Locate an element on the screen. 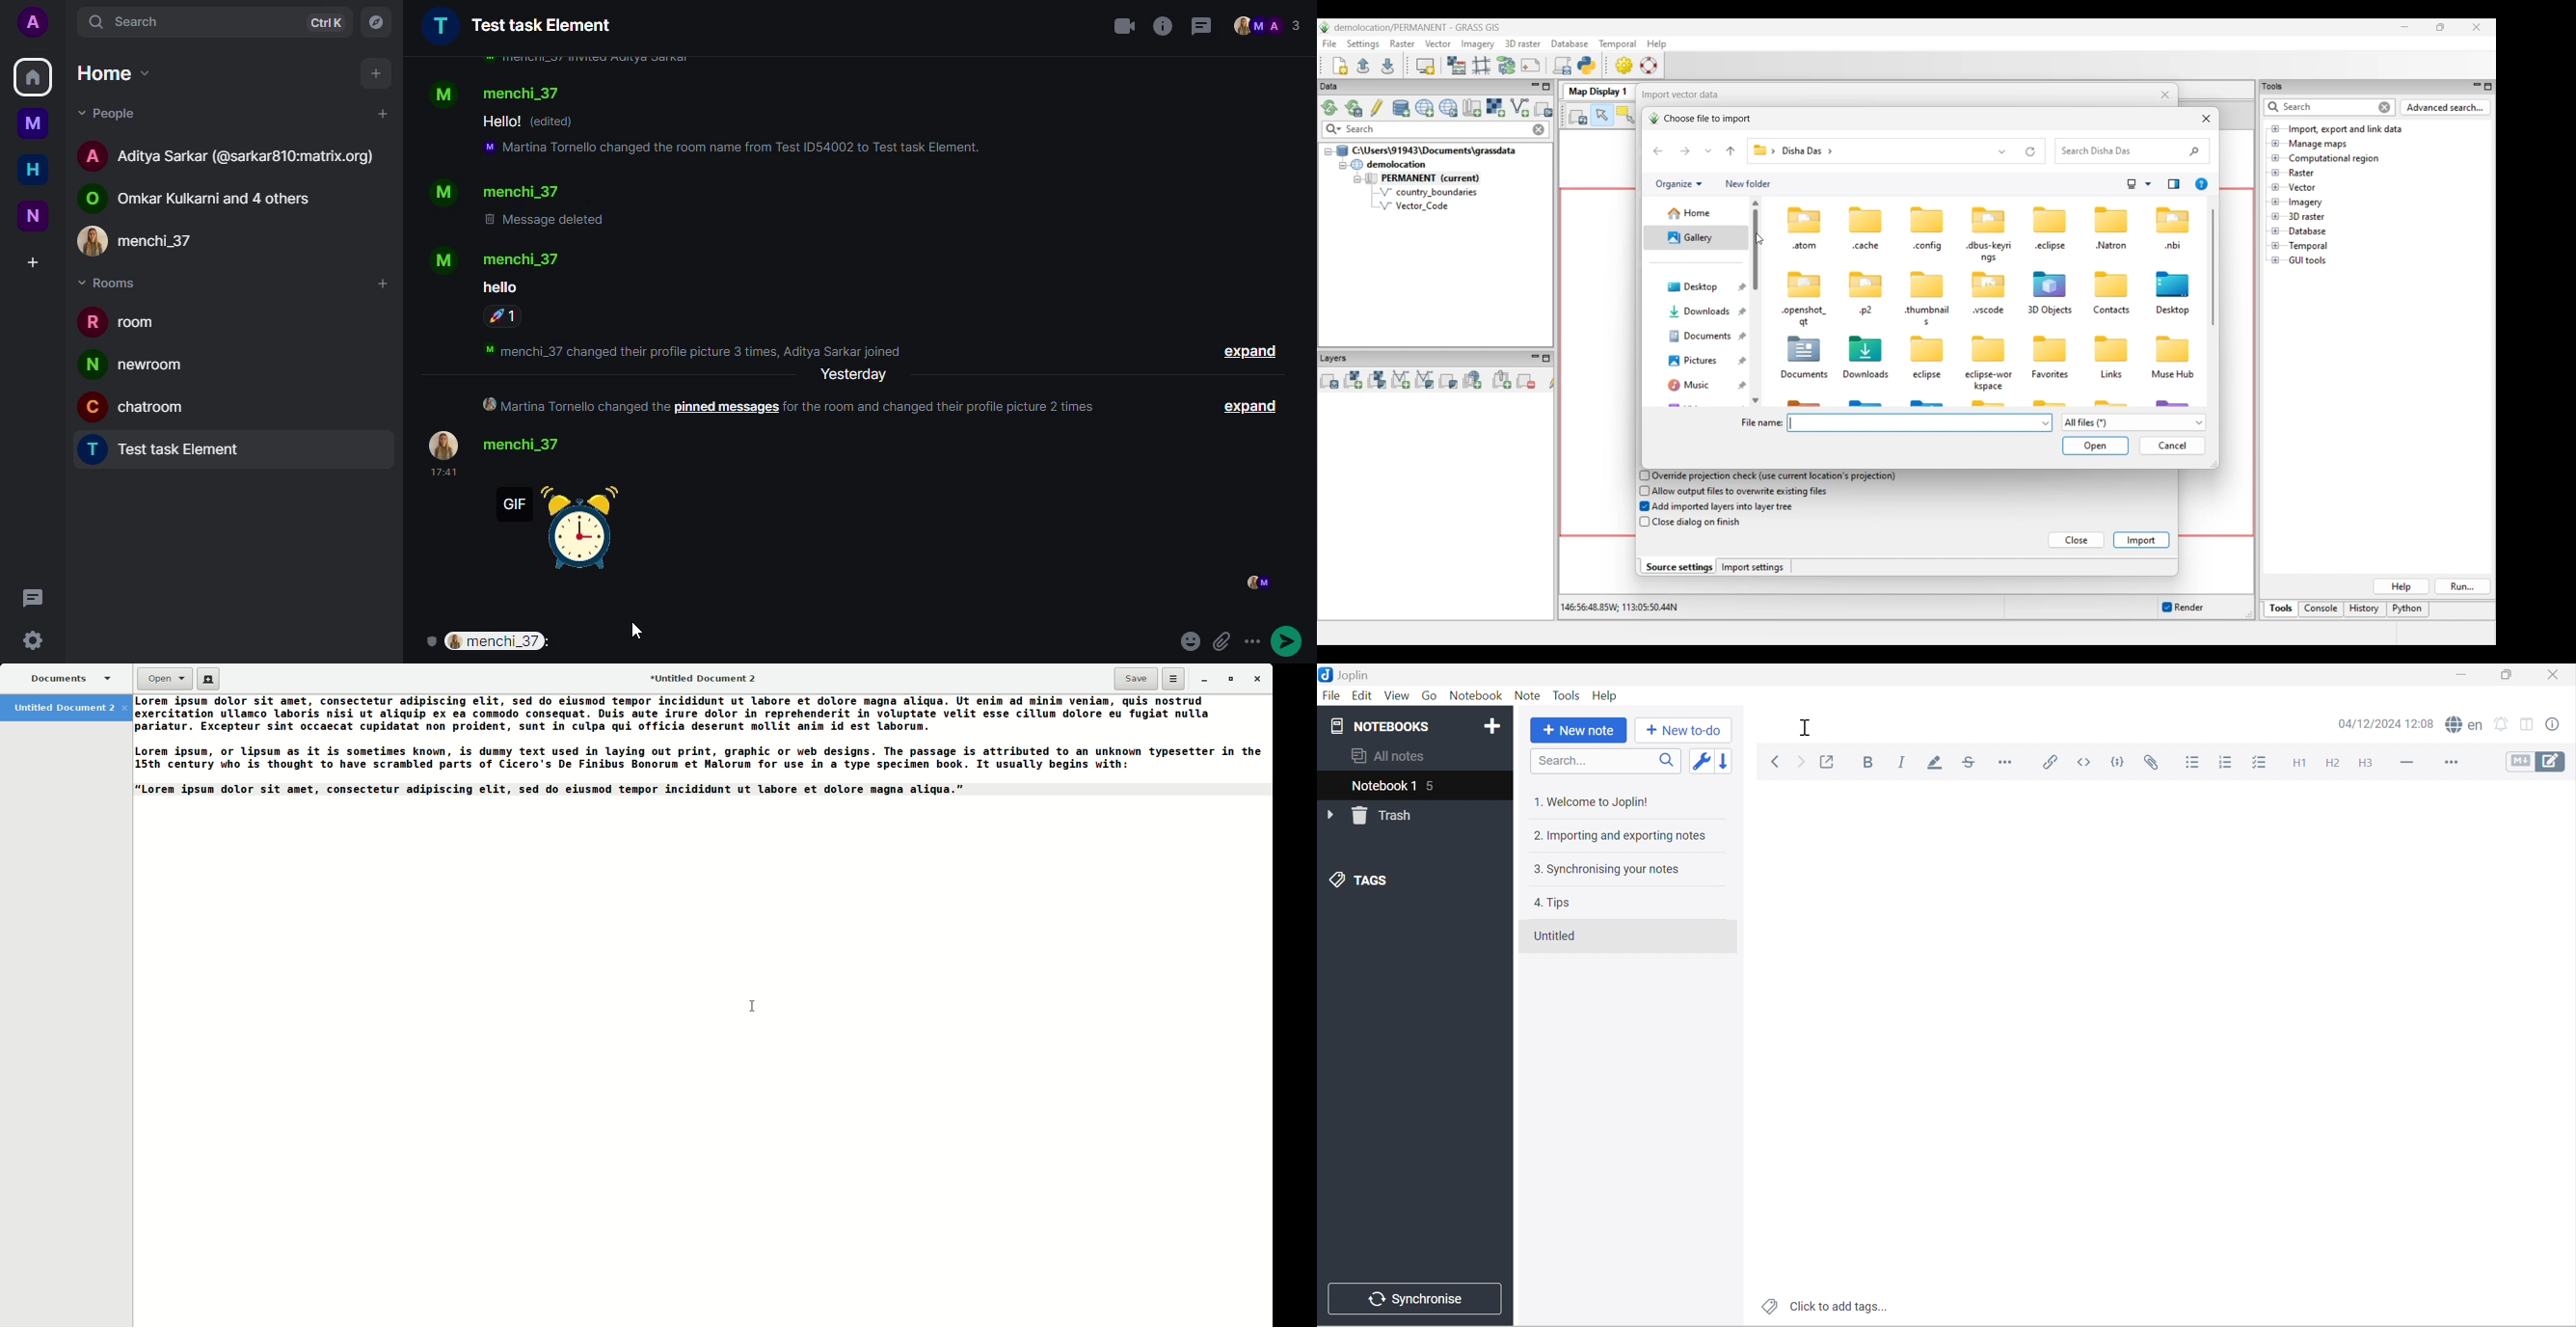 The height and width of the screenshot is (1344, 2576). 2. Importing and exporting notes is located at coordinates (1622, 834).